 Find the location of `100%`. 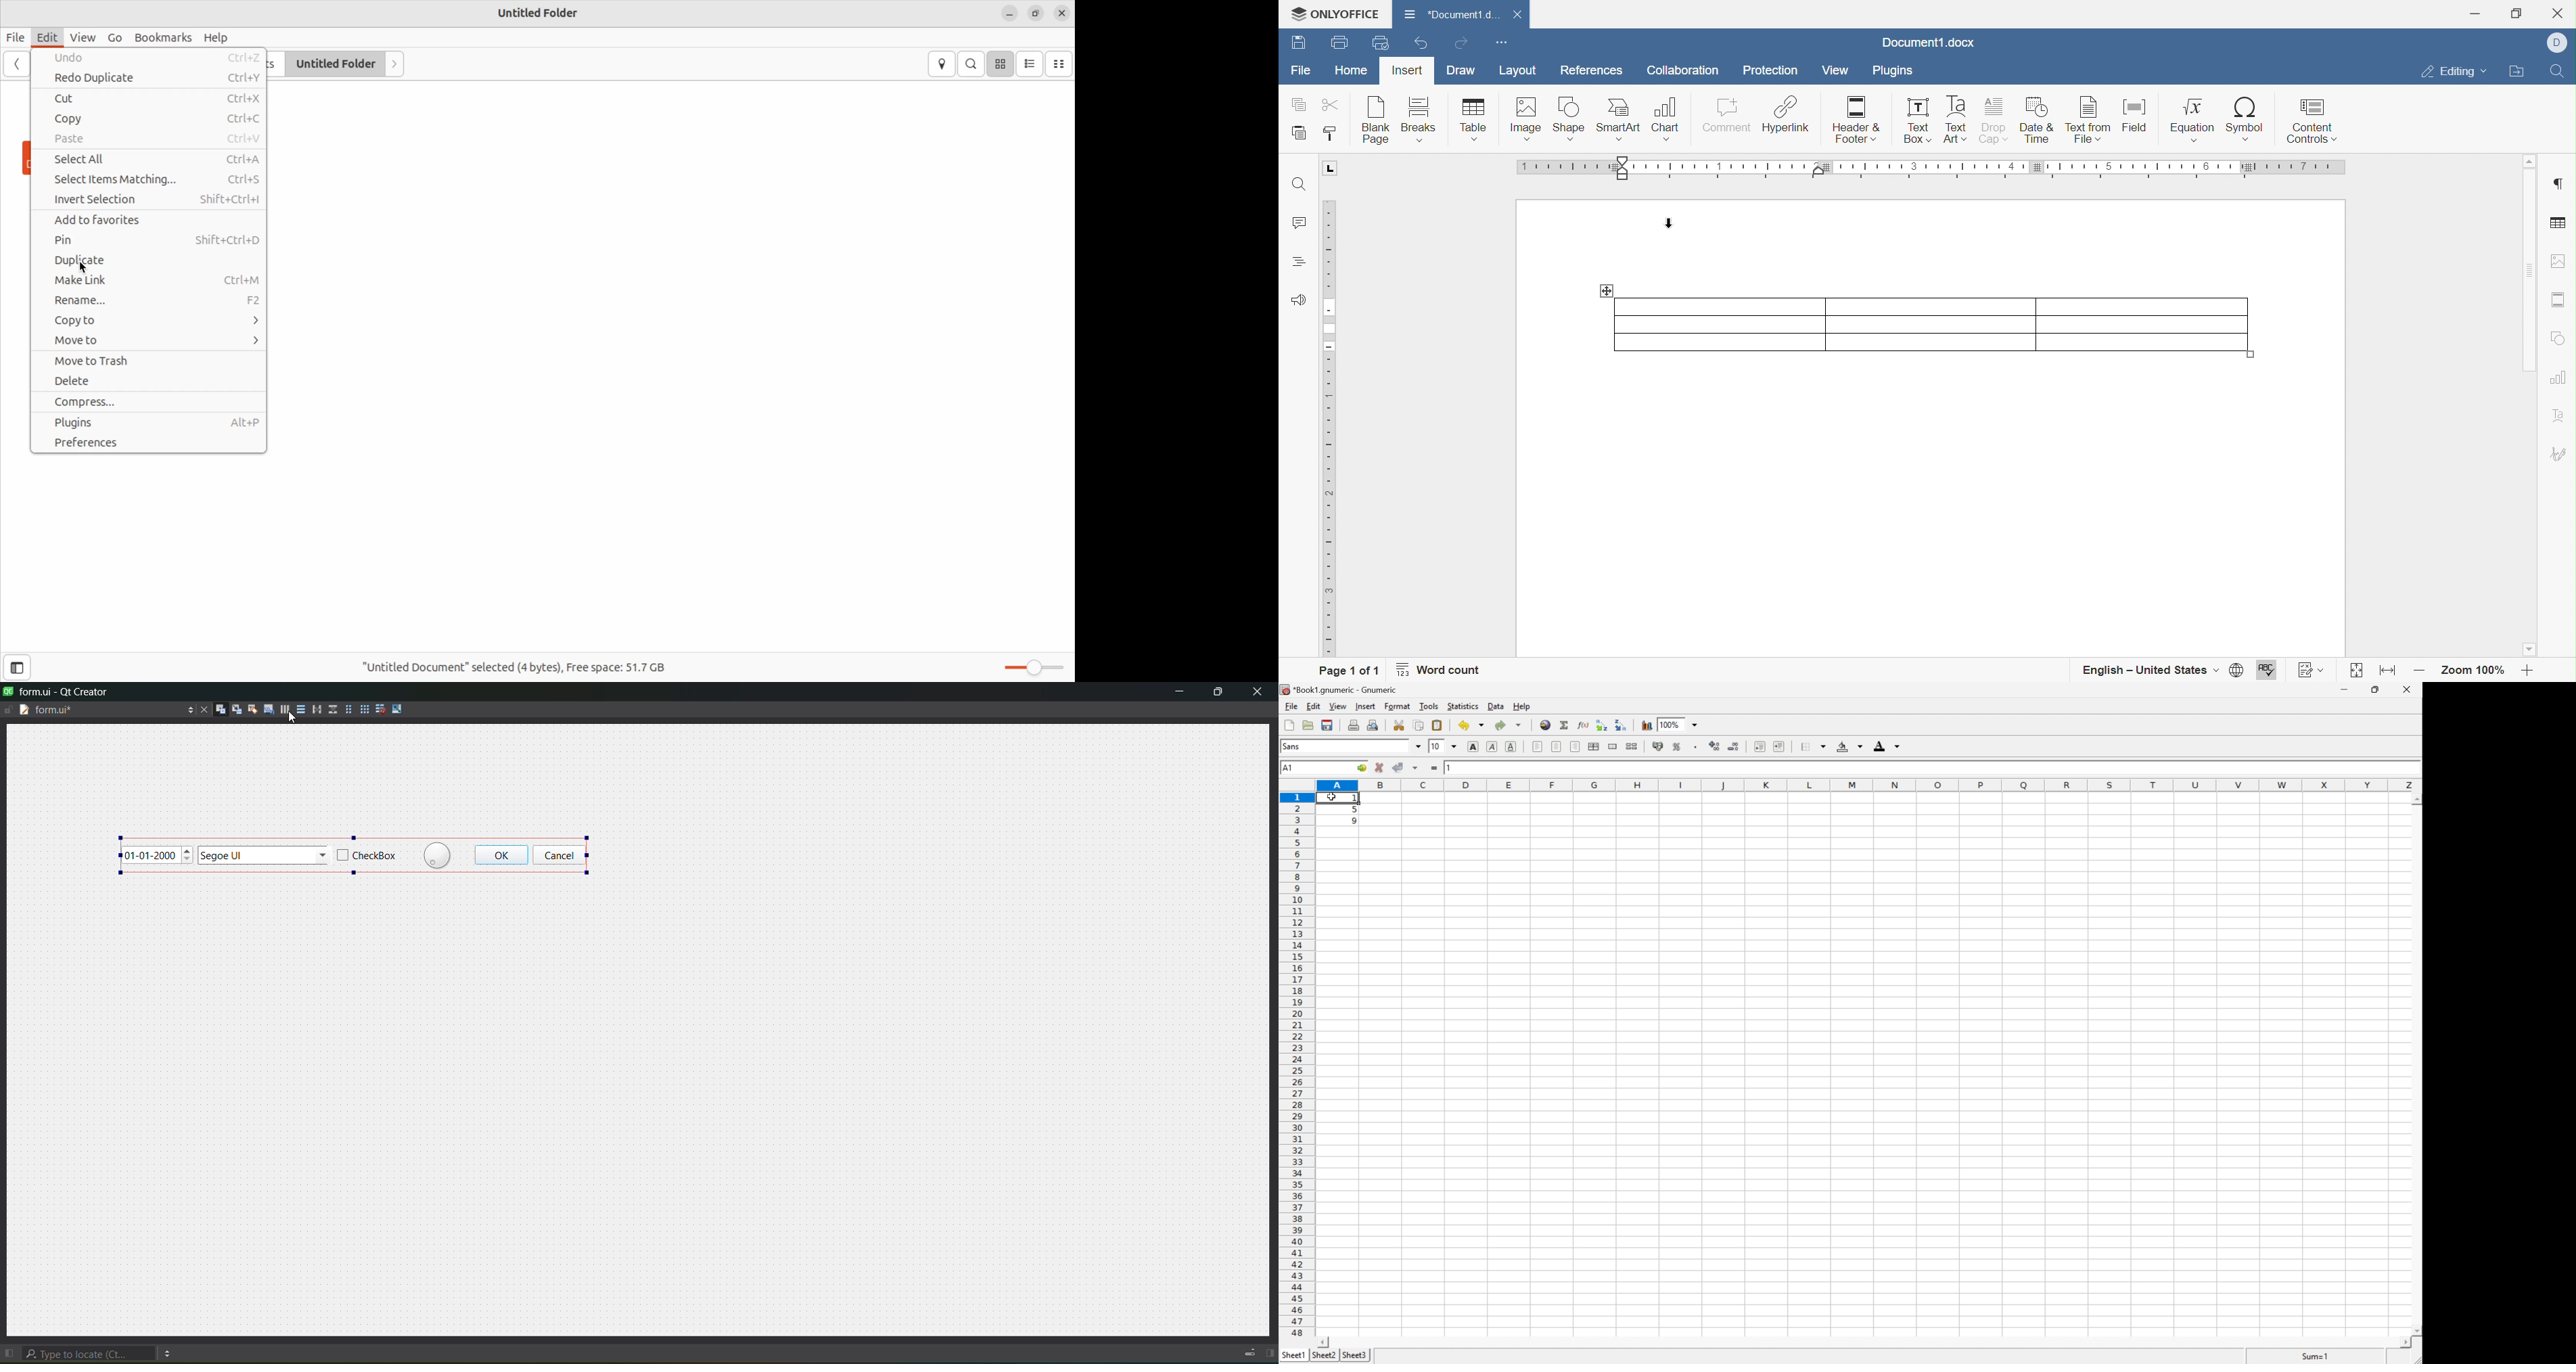

100% is located at coordinates (1669, 724).